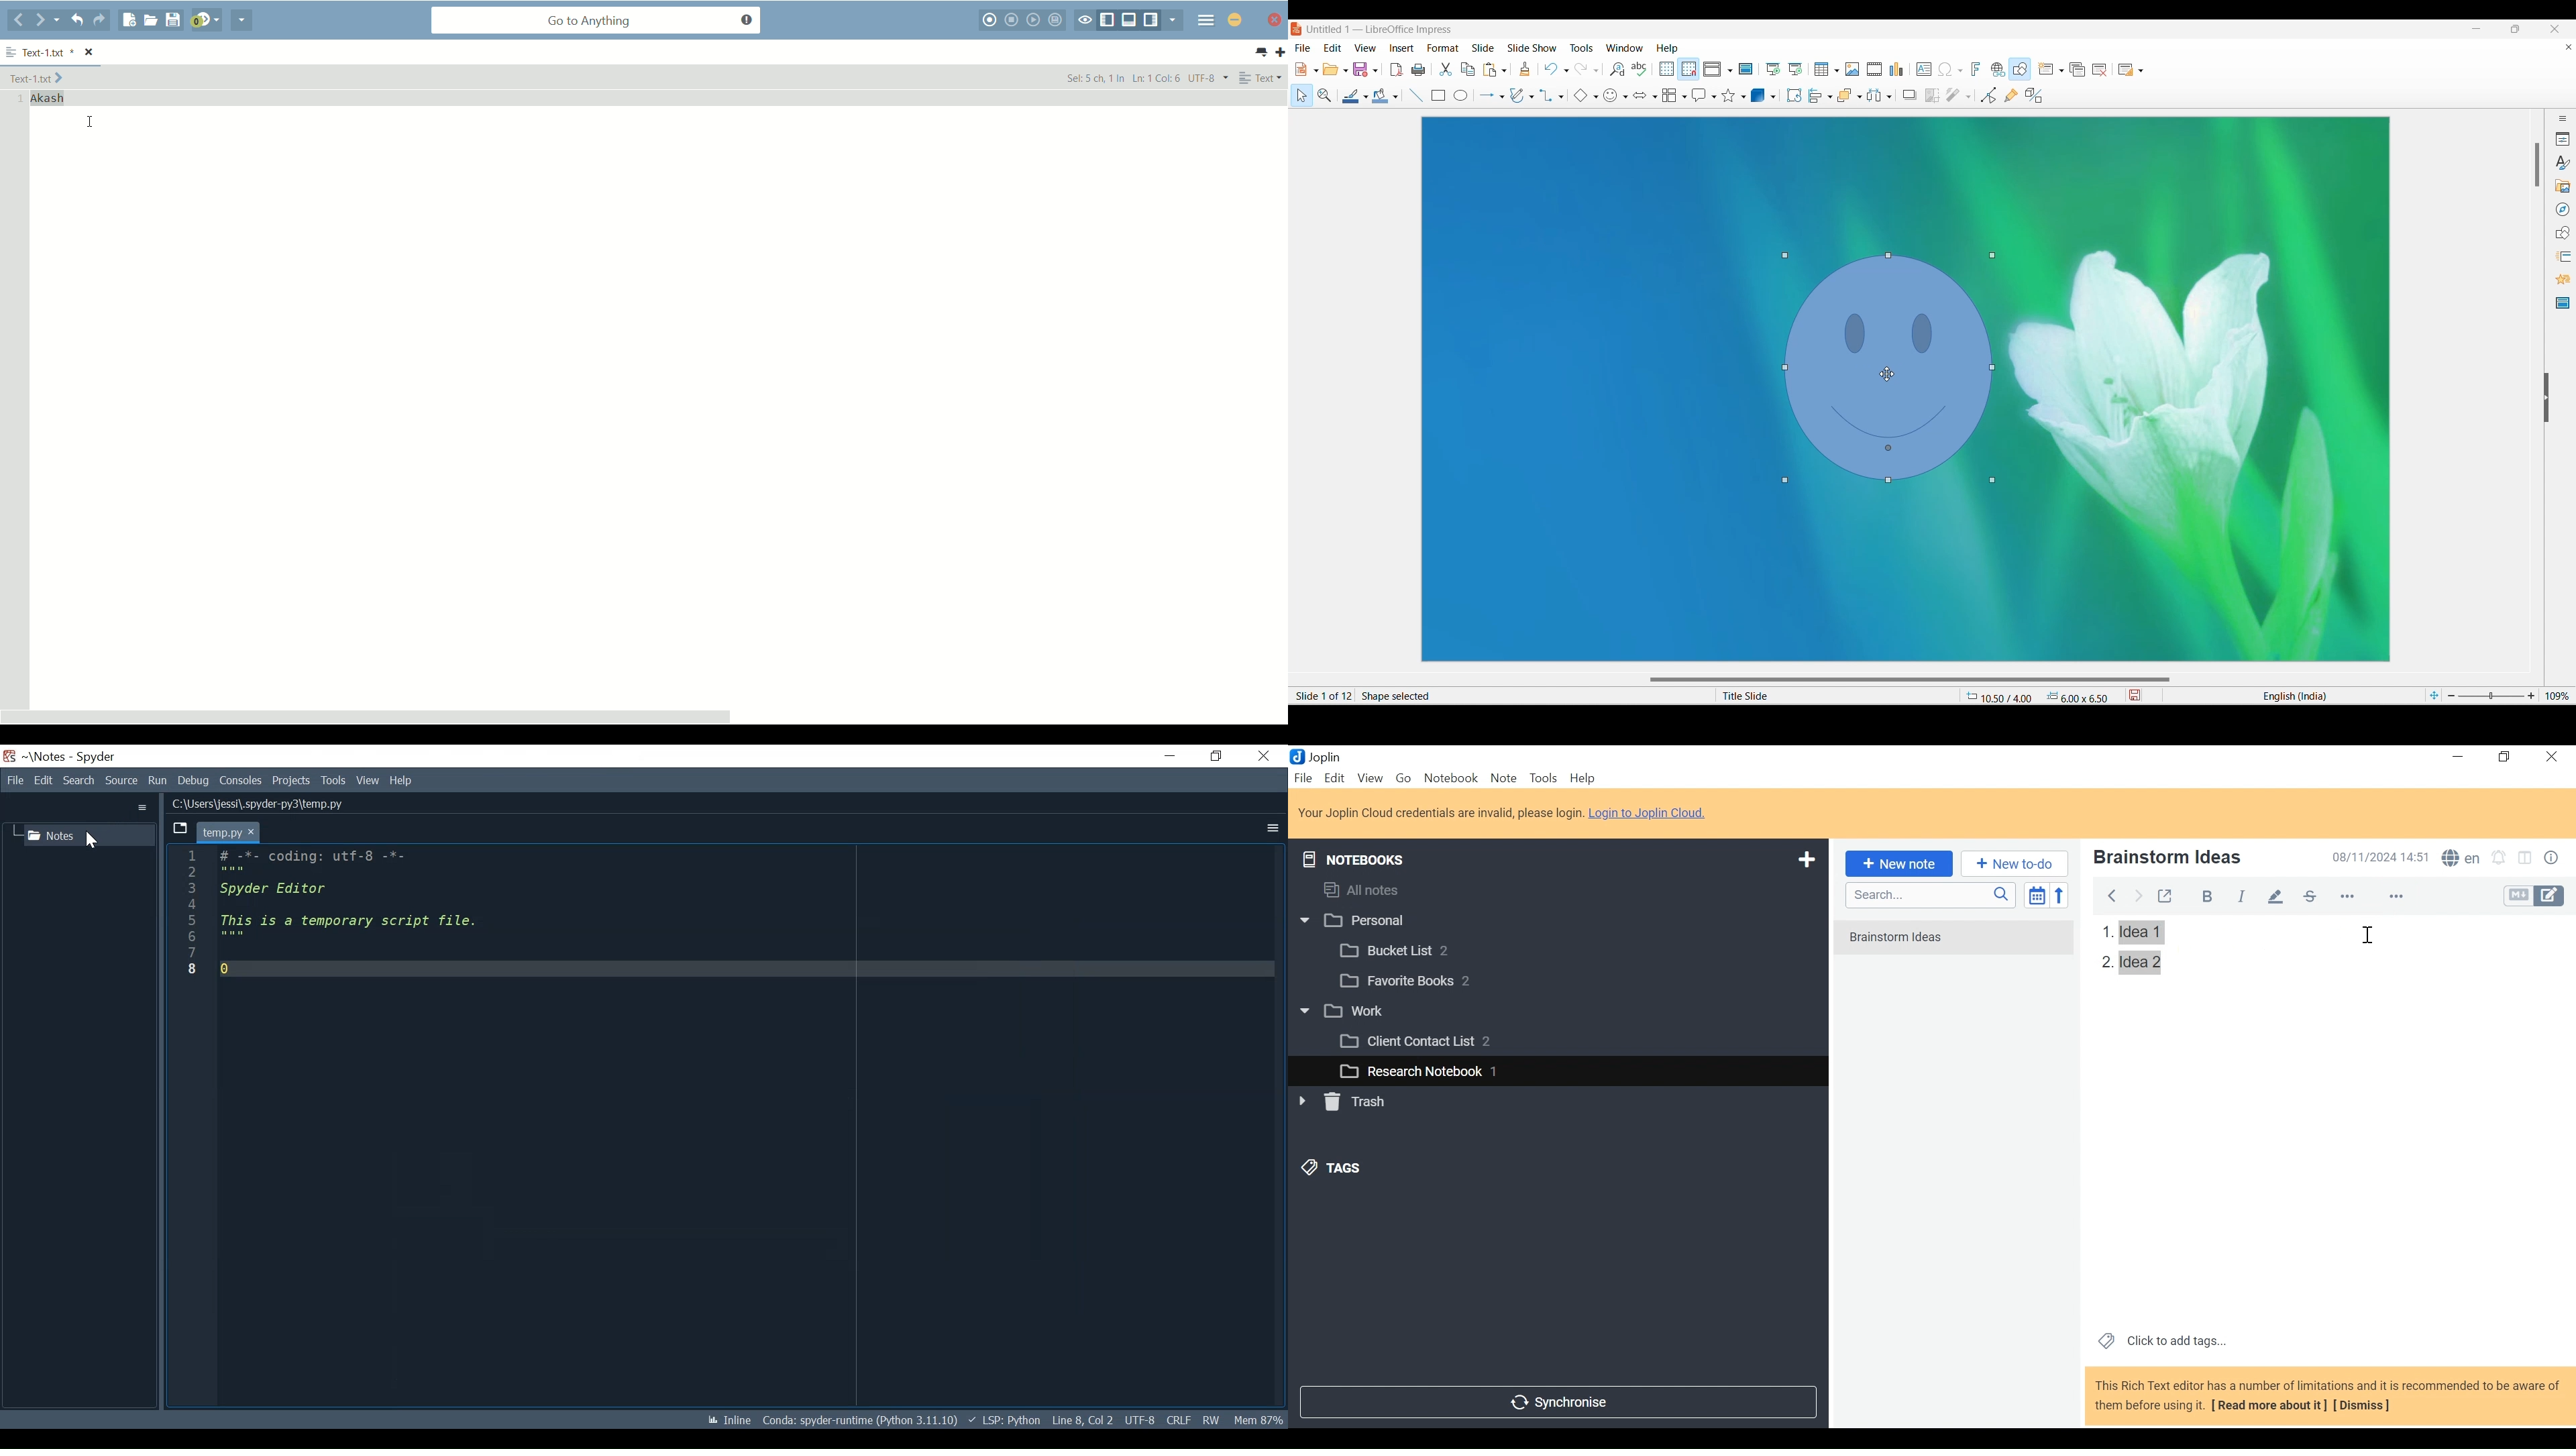  What do you see at coordinates (1557, 1401) in the screenshot?
I see `Synchronize` at bounding box center [1557, 1401].